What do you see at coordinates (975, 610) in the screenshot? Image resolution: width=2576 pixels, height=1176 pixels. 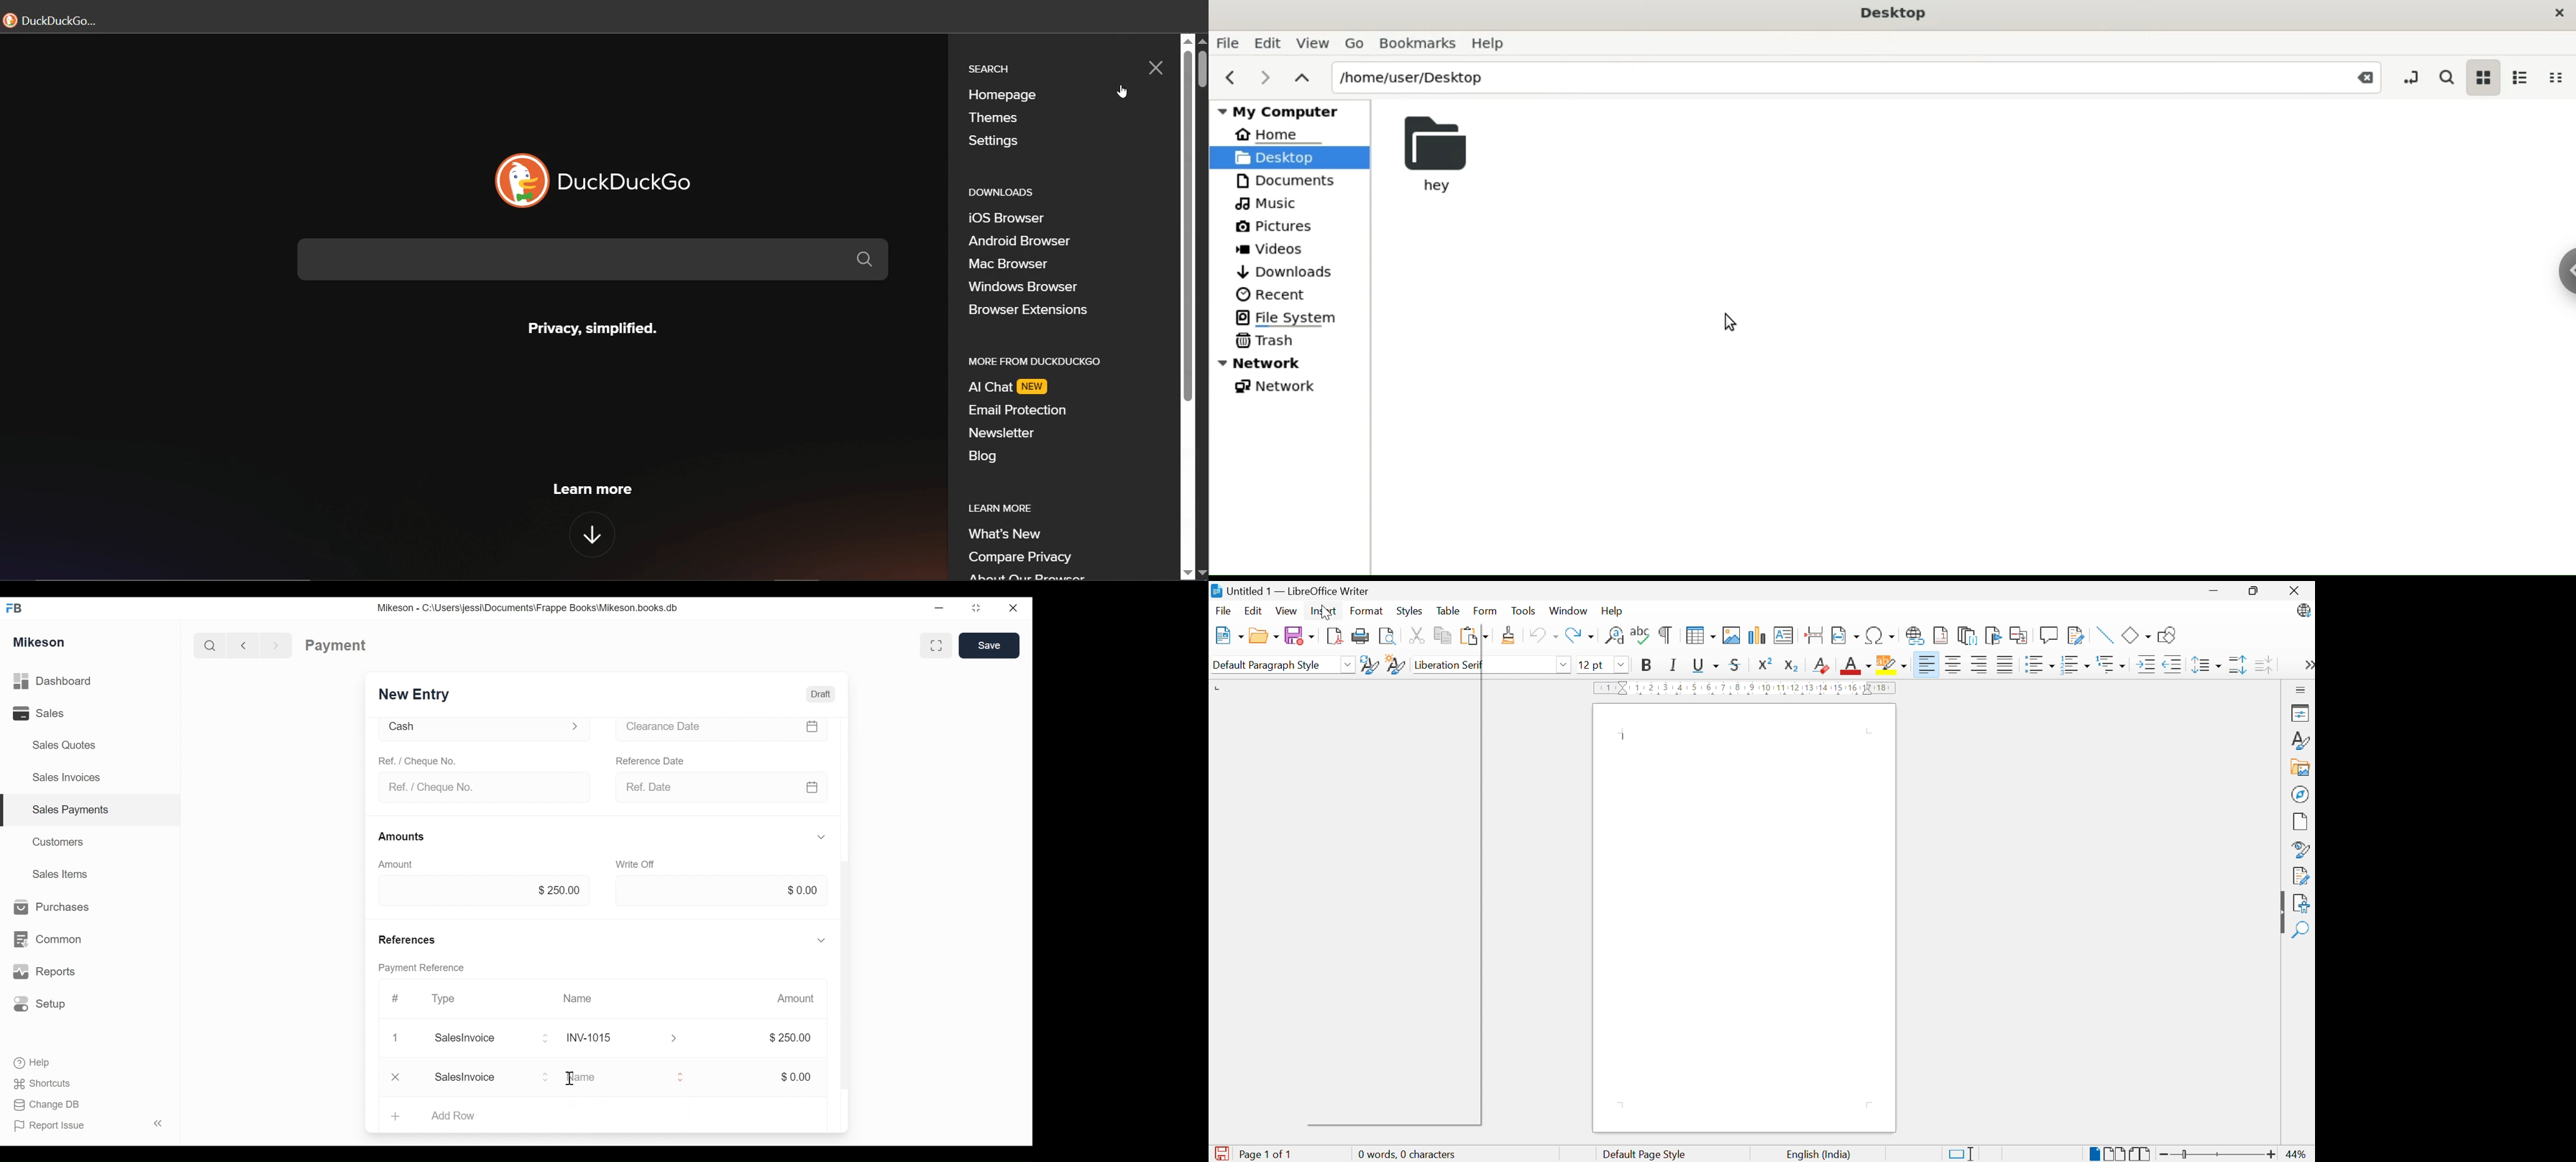 I see `Maximize` at bounding box center [975, 610].